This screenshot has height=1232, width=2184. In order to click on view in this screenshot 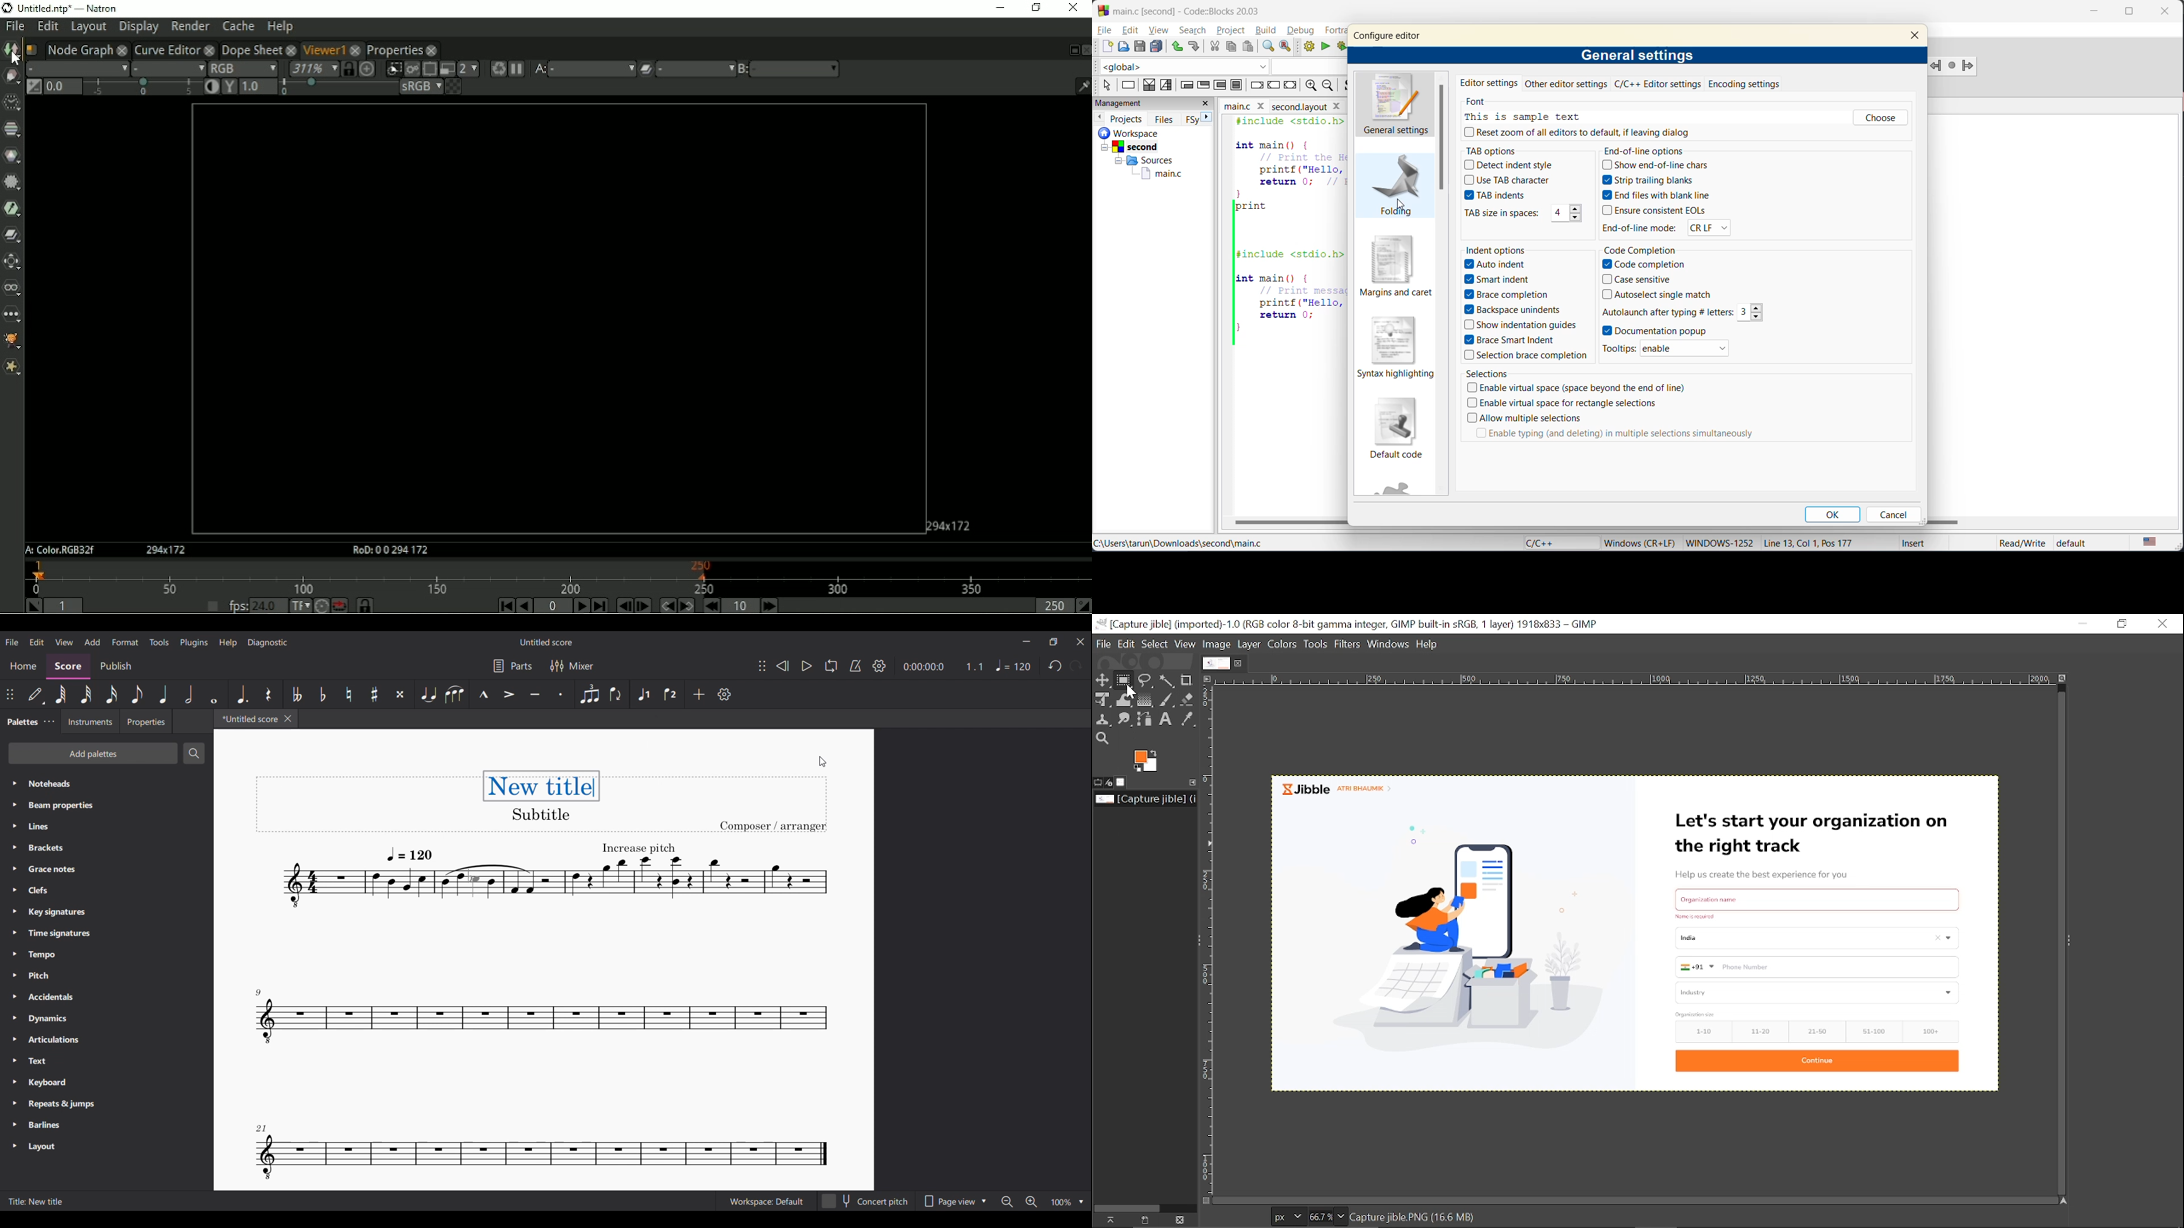, I will do `click(1159, 30)`.